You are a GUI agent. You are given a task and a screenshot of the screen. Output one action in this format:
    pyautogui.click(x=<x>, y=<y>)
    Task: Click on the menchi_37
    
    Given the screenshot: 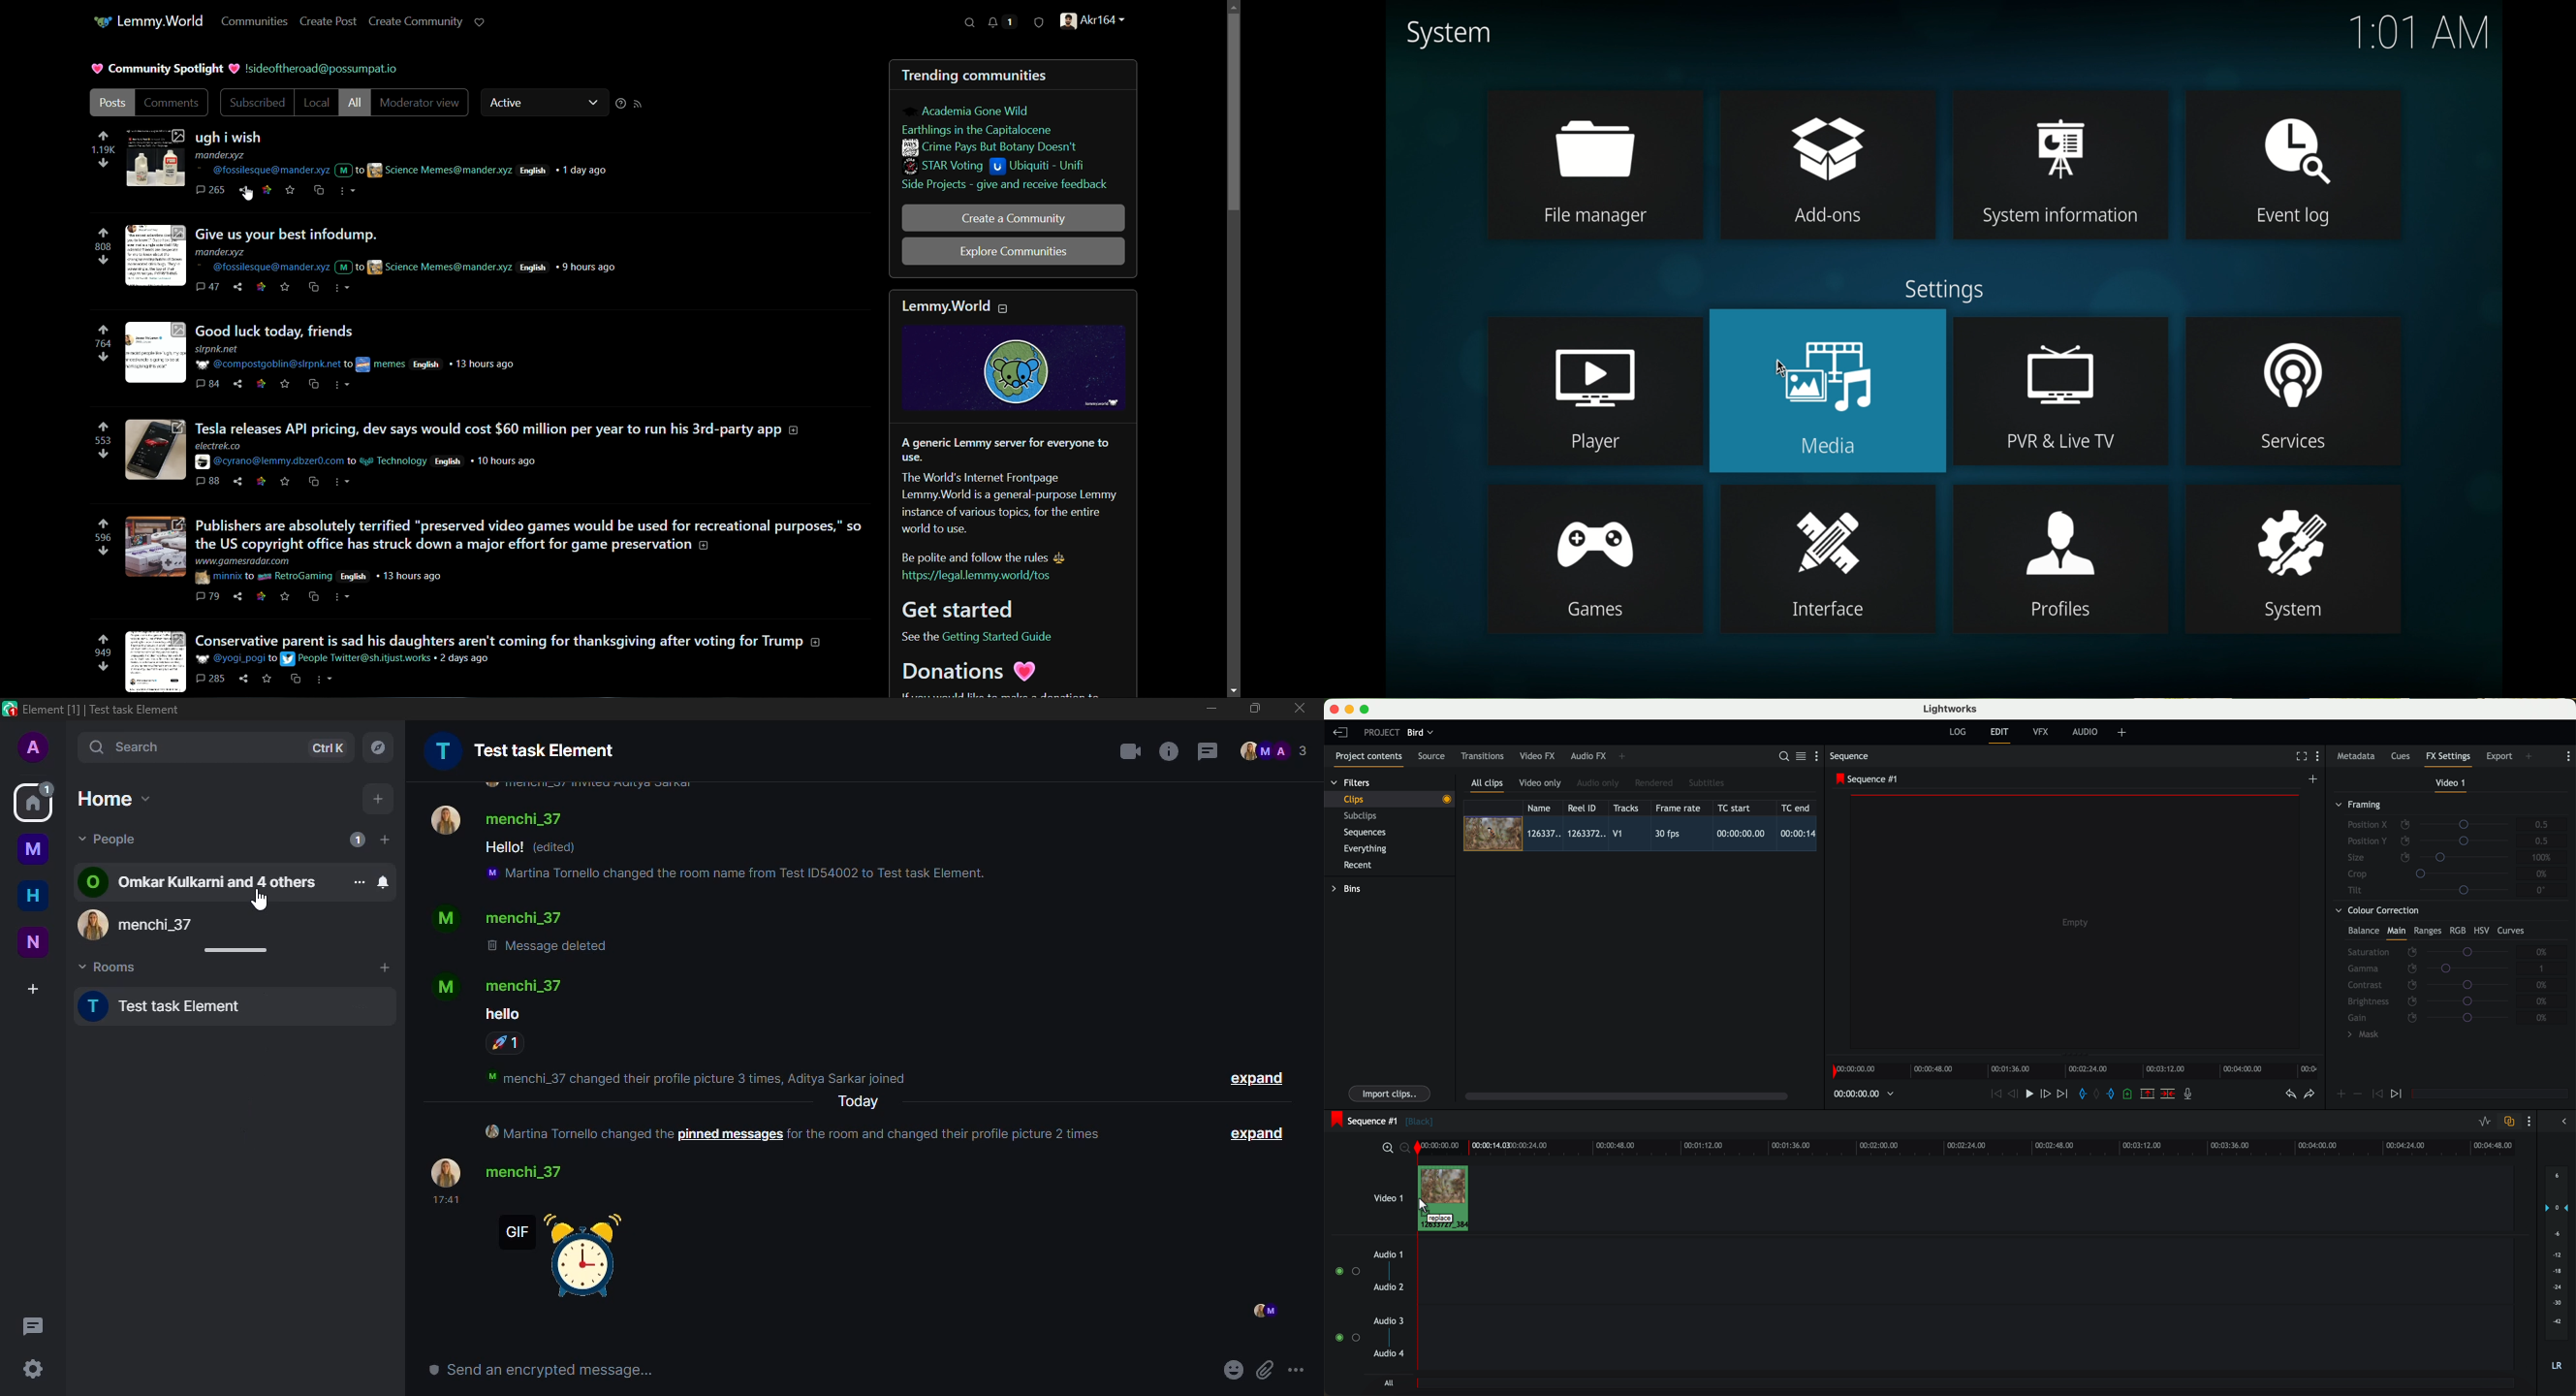 What is the action you would take?
    pyautogui.click(x=506, y=1171)
    